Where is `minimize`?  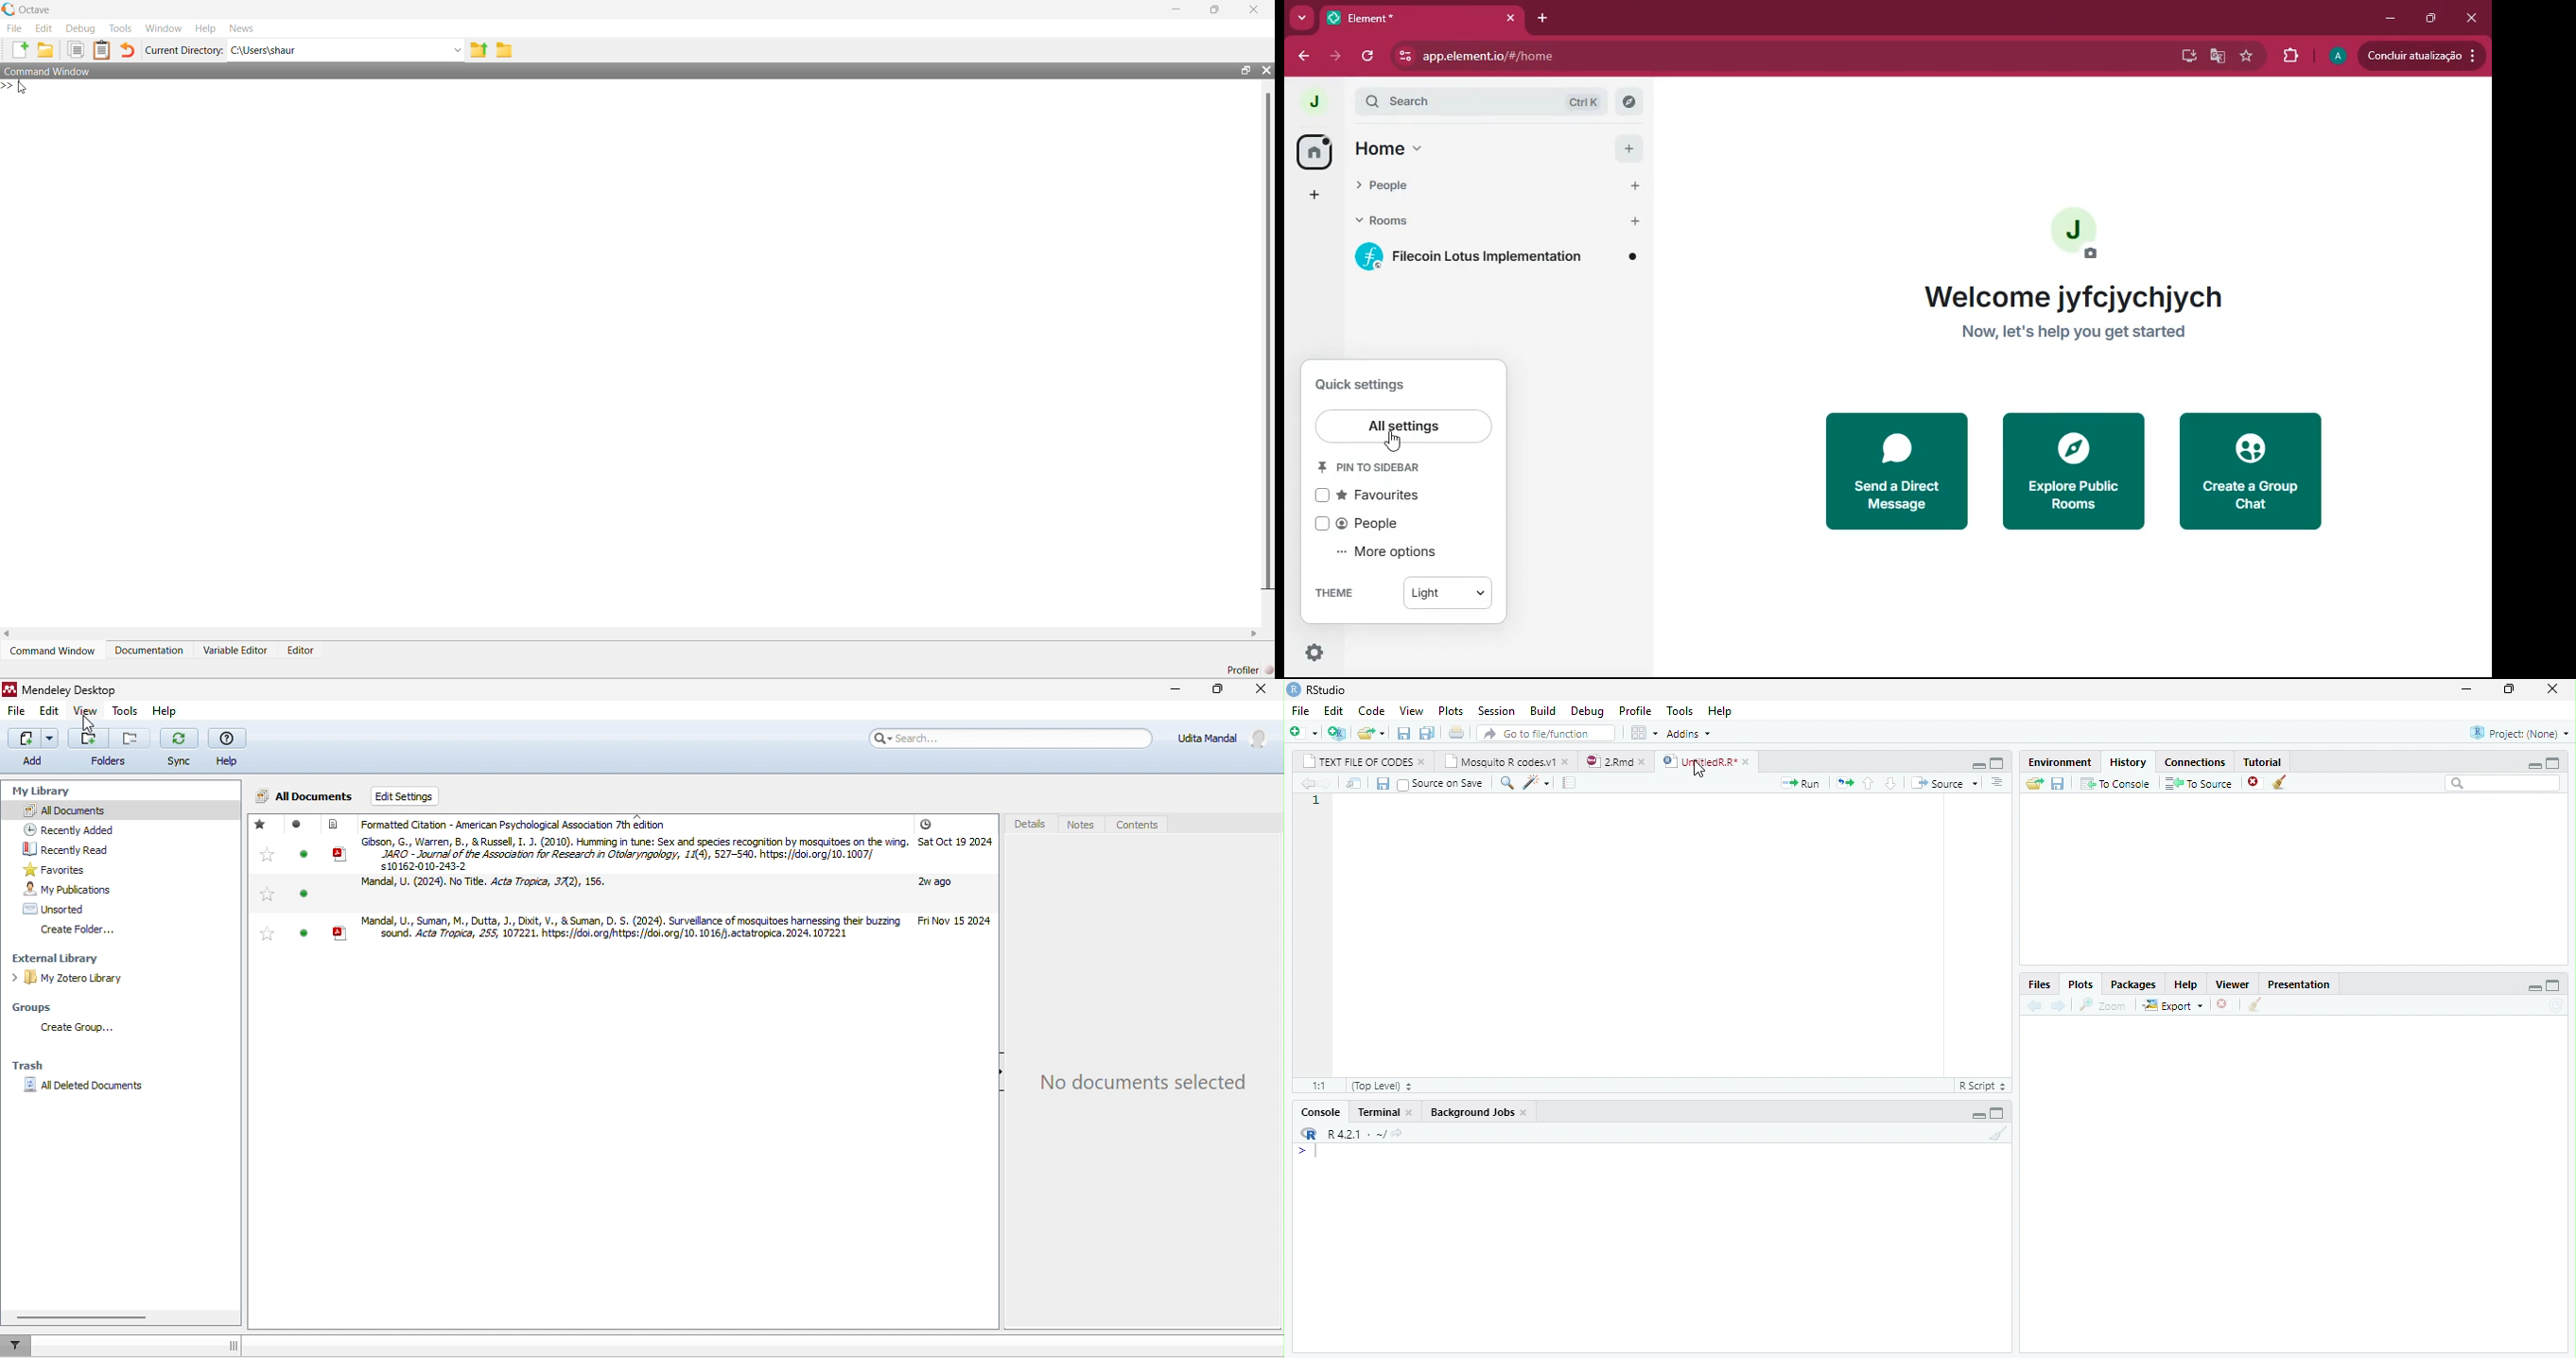
minimize is located at coordinates (2466, 688).